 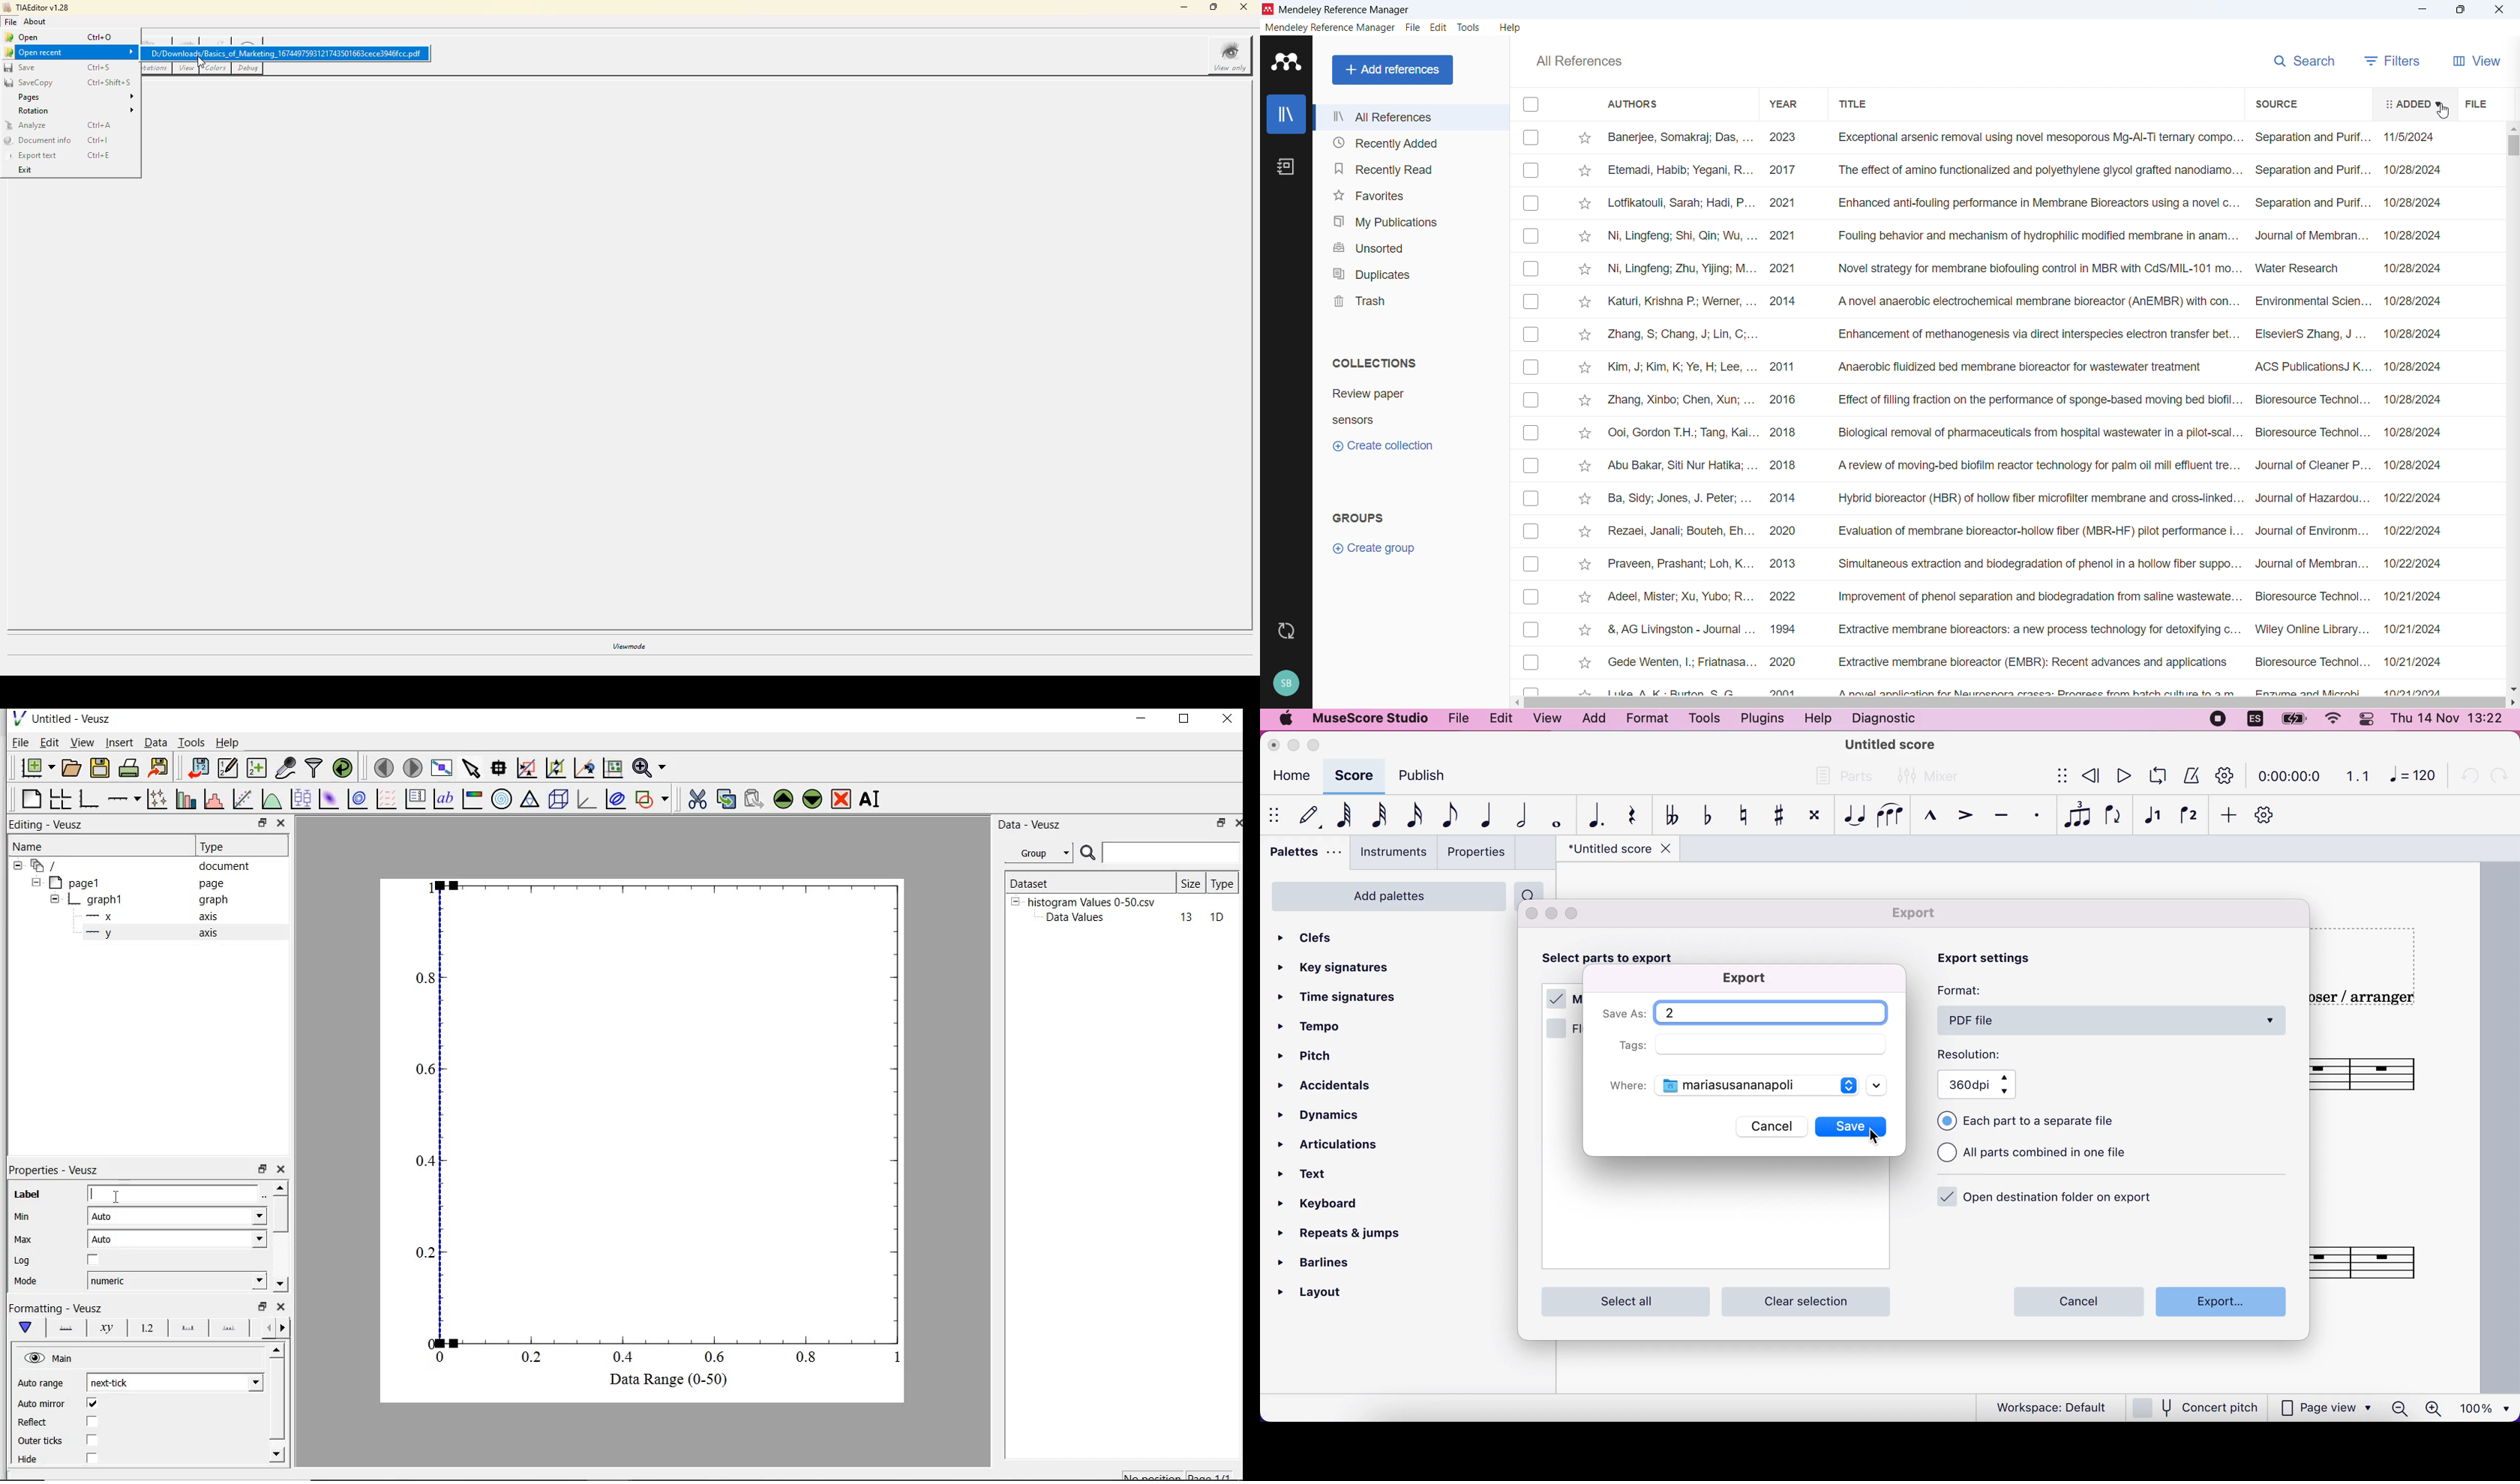 I want to click on augmentation dot, so click(x=1592, y=815).